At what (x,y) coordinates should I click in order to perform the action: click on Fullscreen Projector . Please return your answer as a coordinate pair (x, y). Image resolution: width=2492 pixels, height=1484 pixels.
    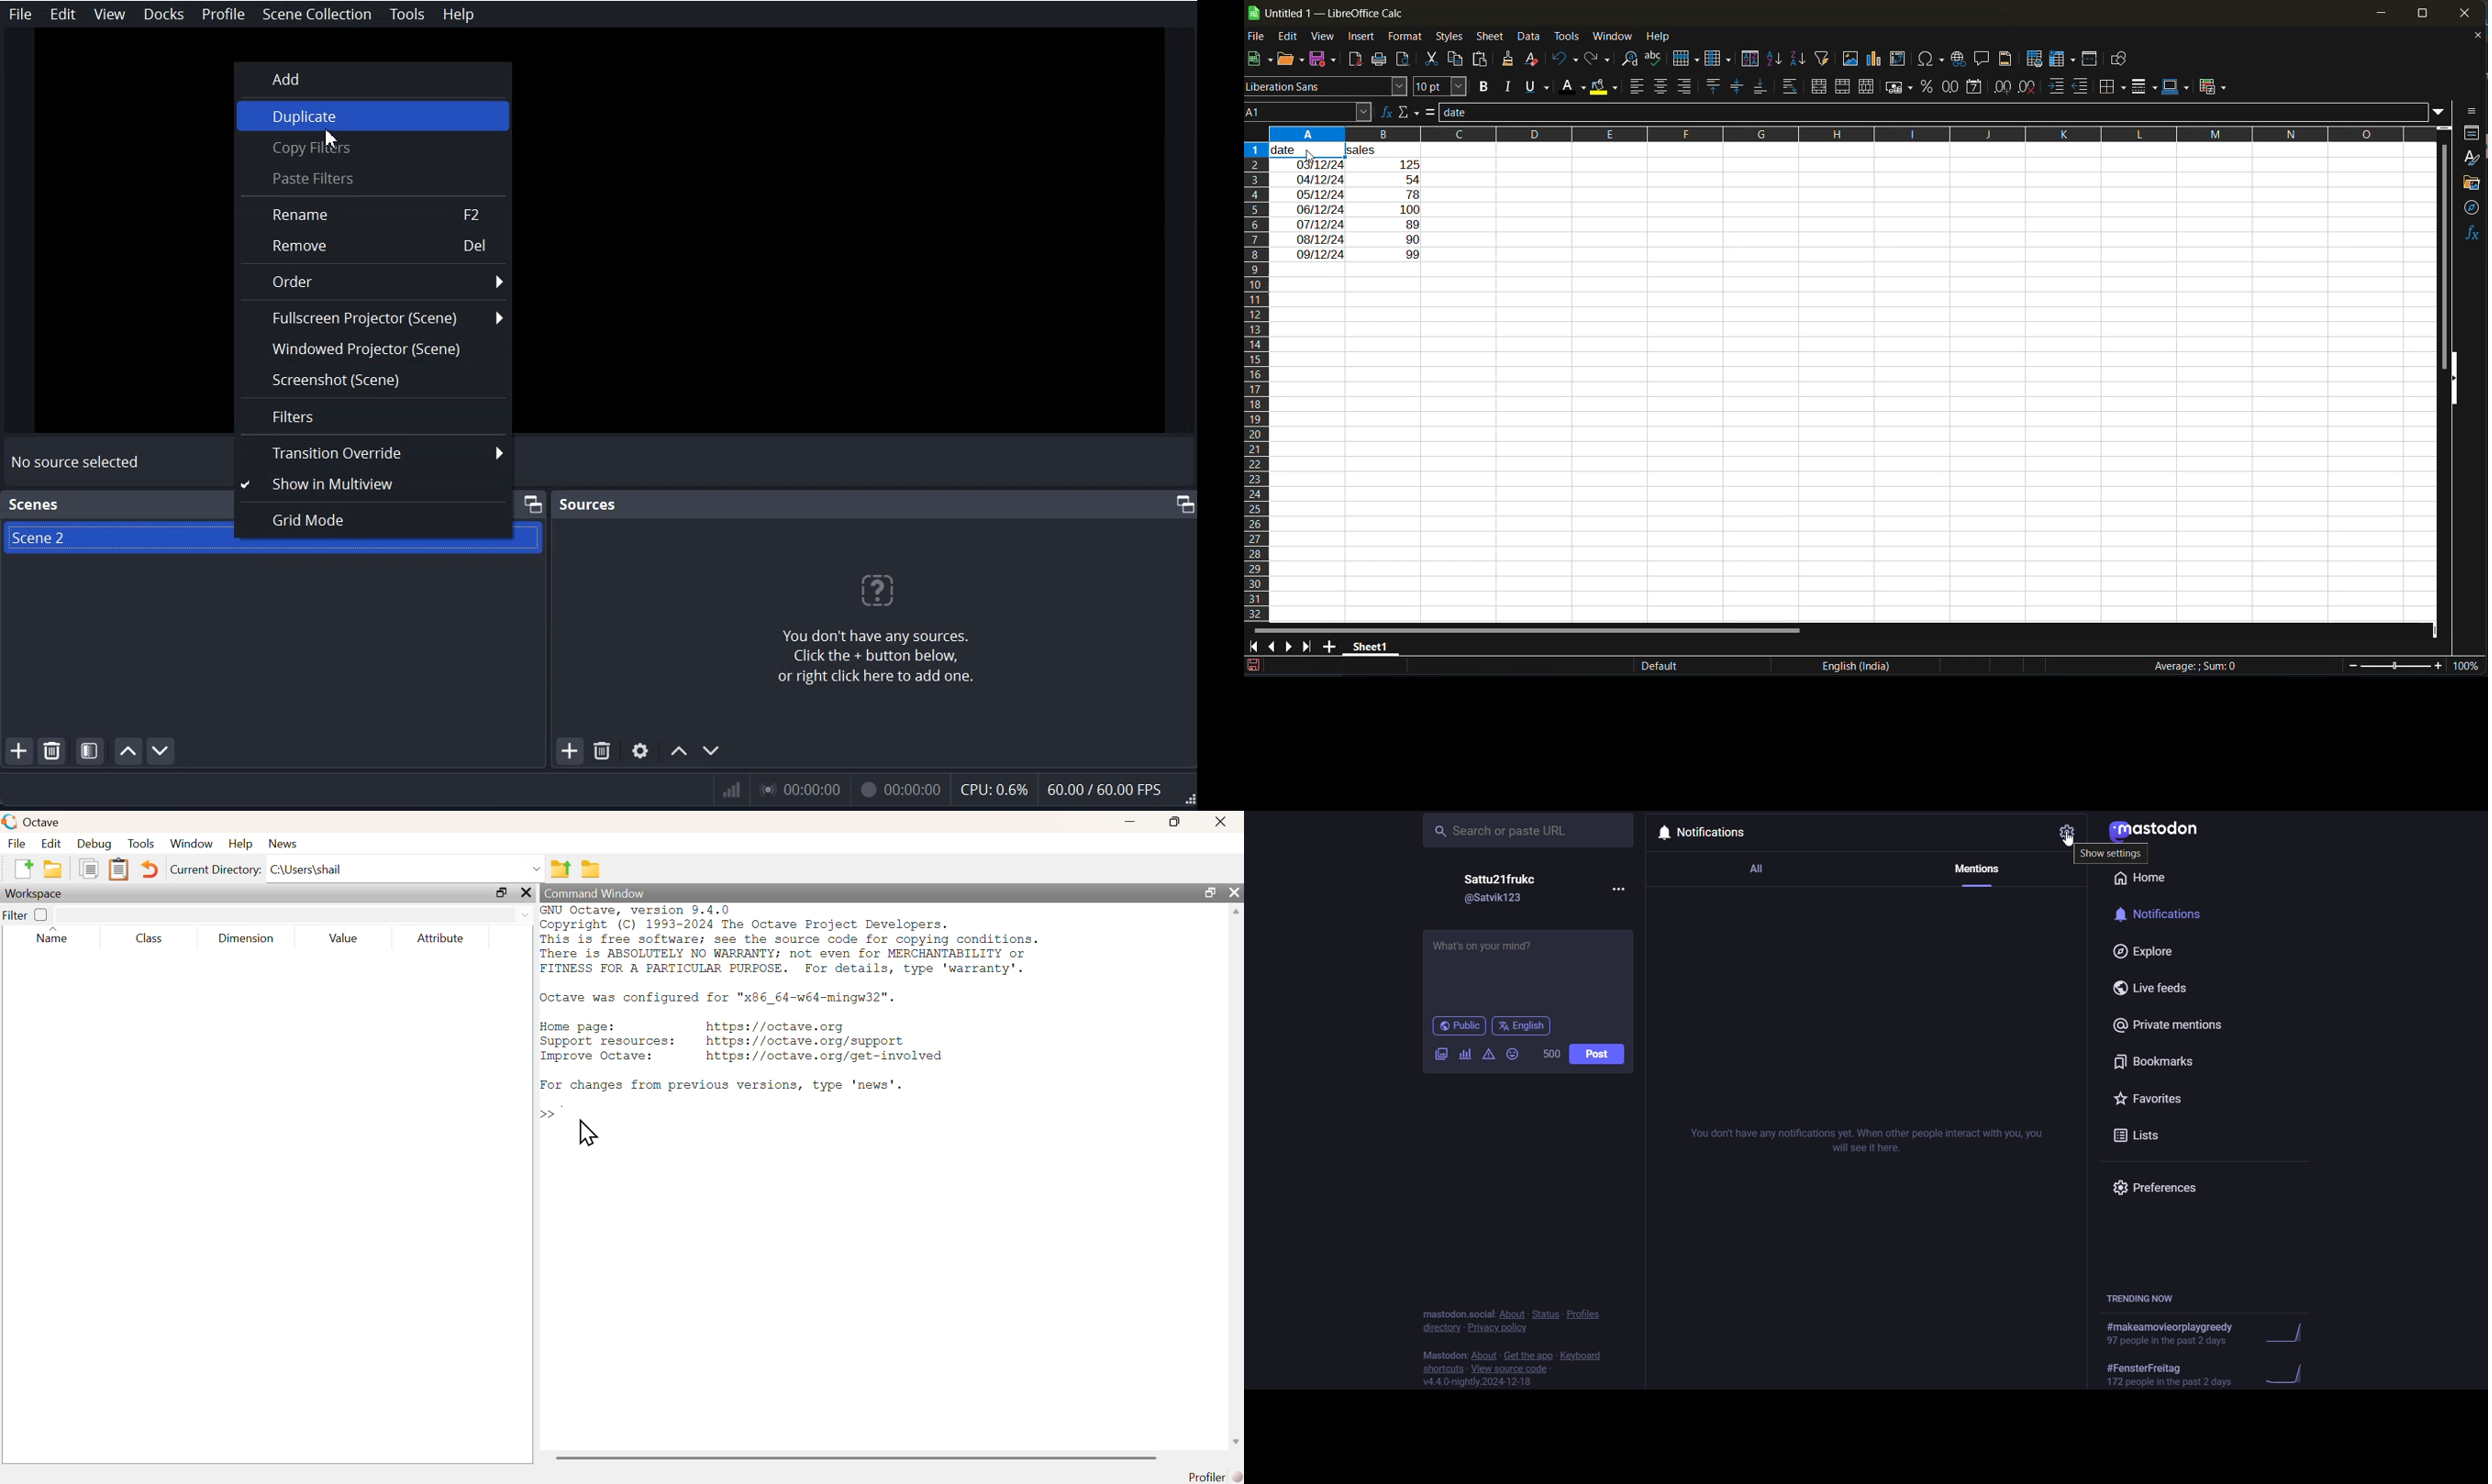
    Looking at the image, I should click on (374, 317).